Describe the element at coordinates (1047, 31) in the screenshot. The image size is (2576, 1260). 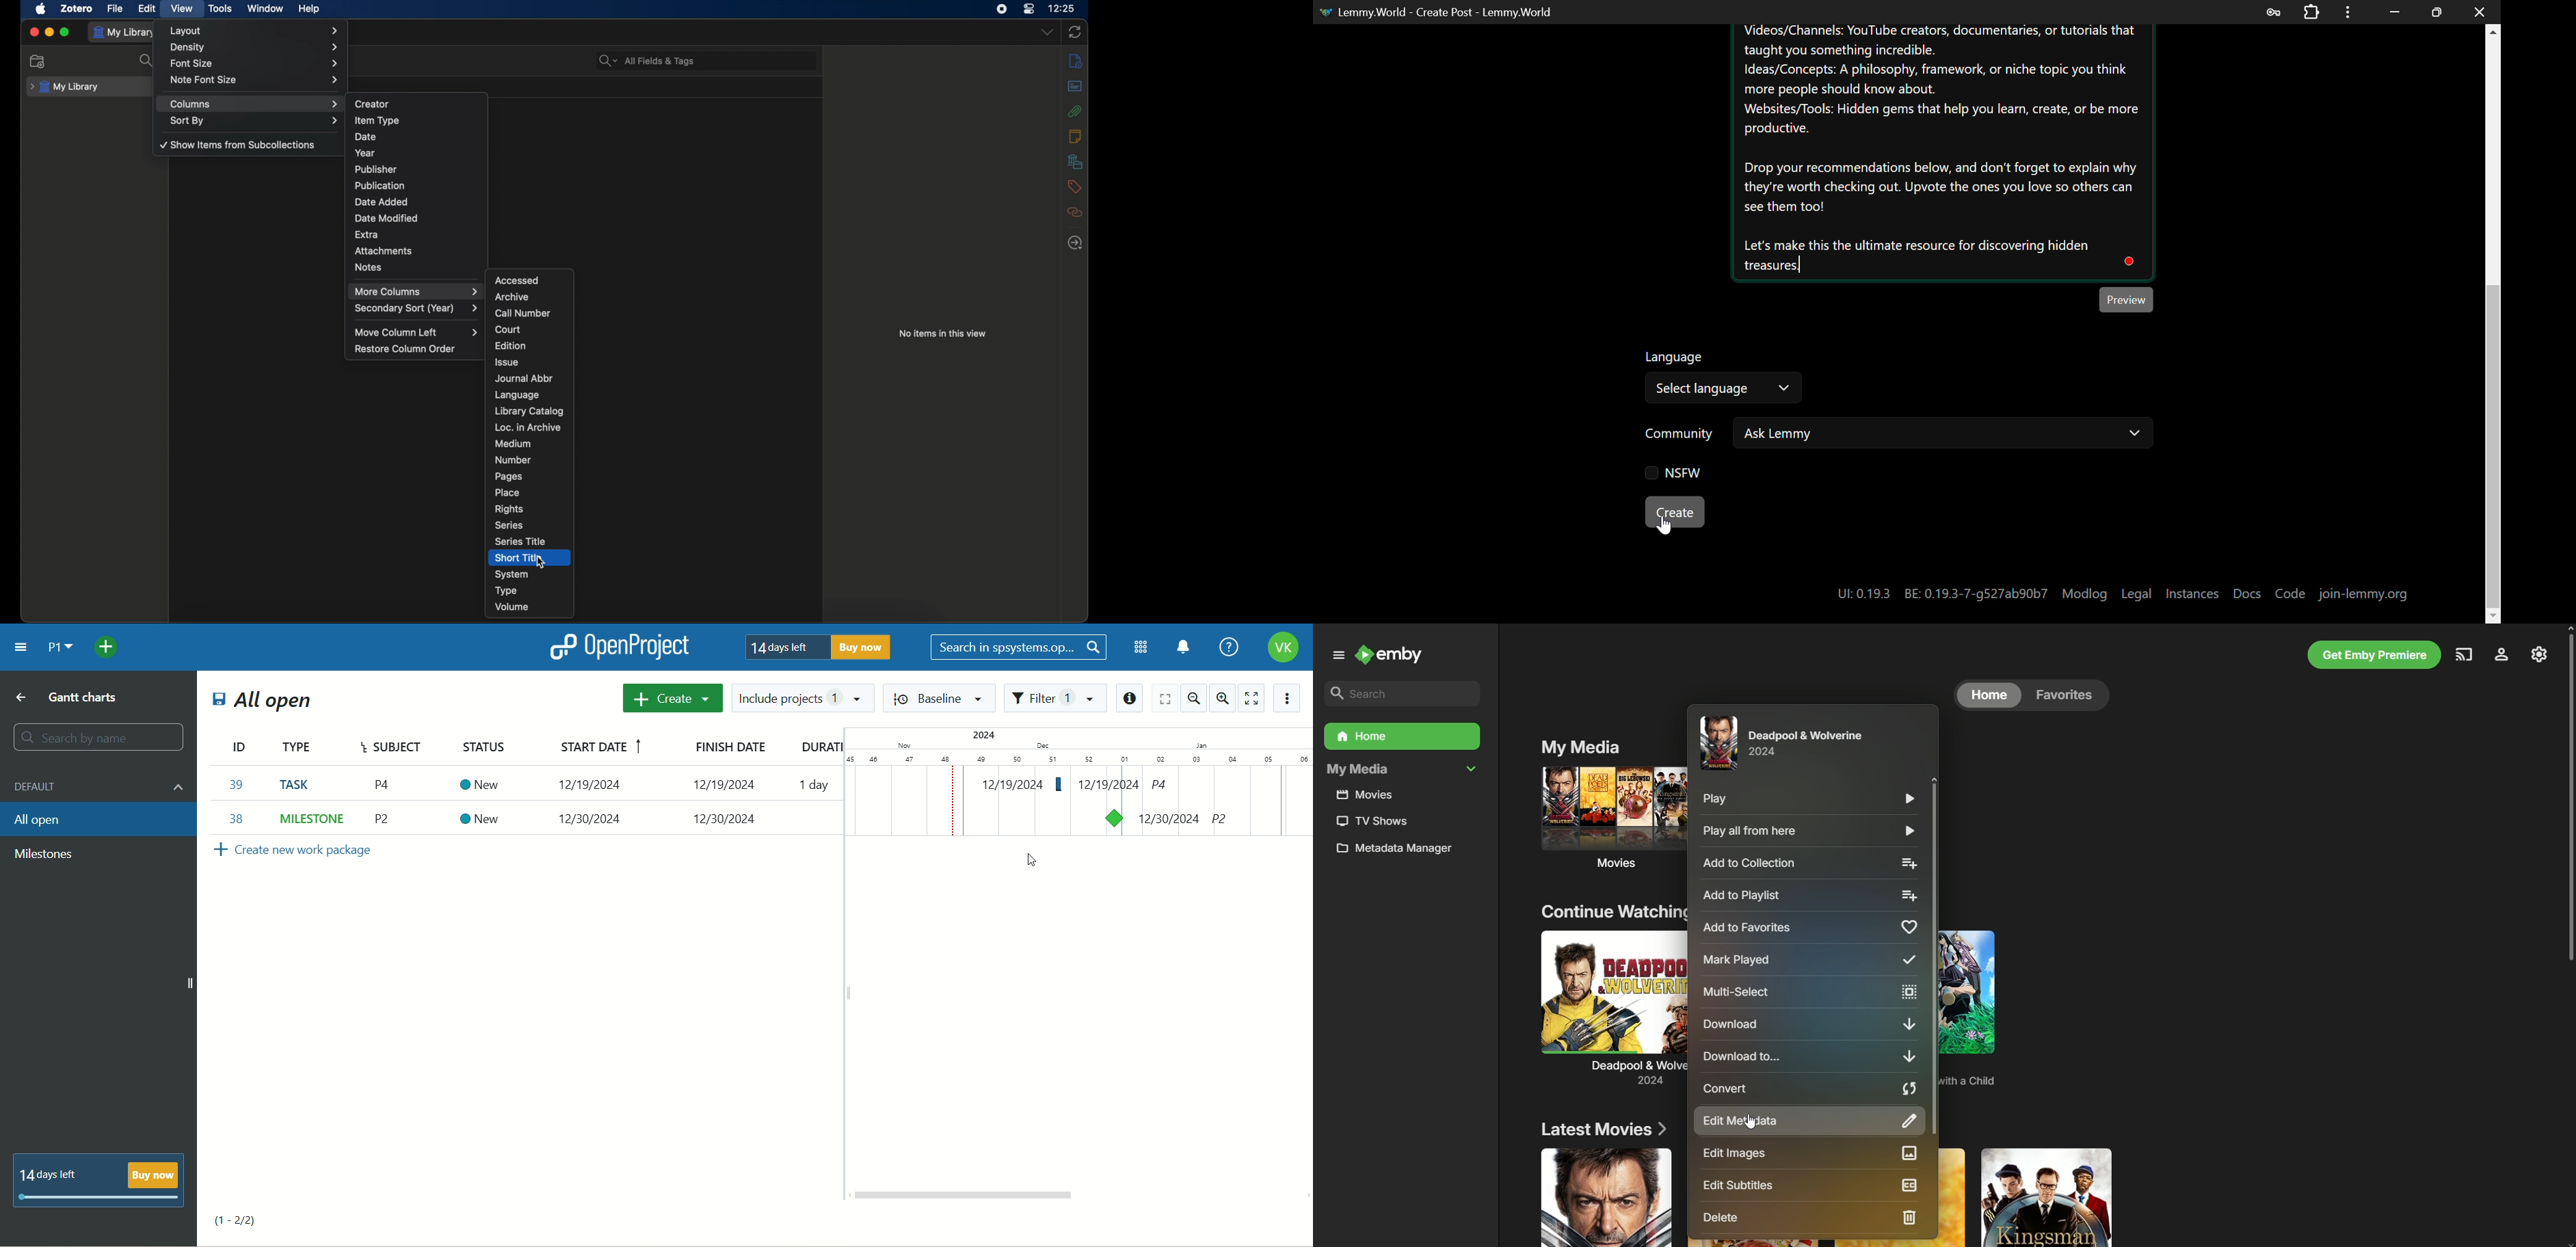
I see `dropdown` at that location.